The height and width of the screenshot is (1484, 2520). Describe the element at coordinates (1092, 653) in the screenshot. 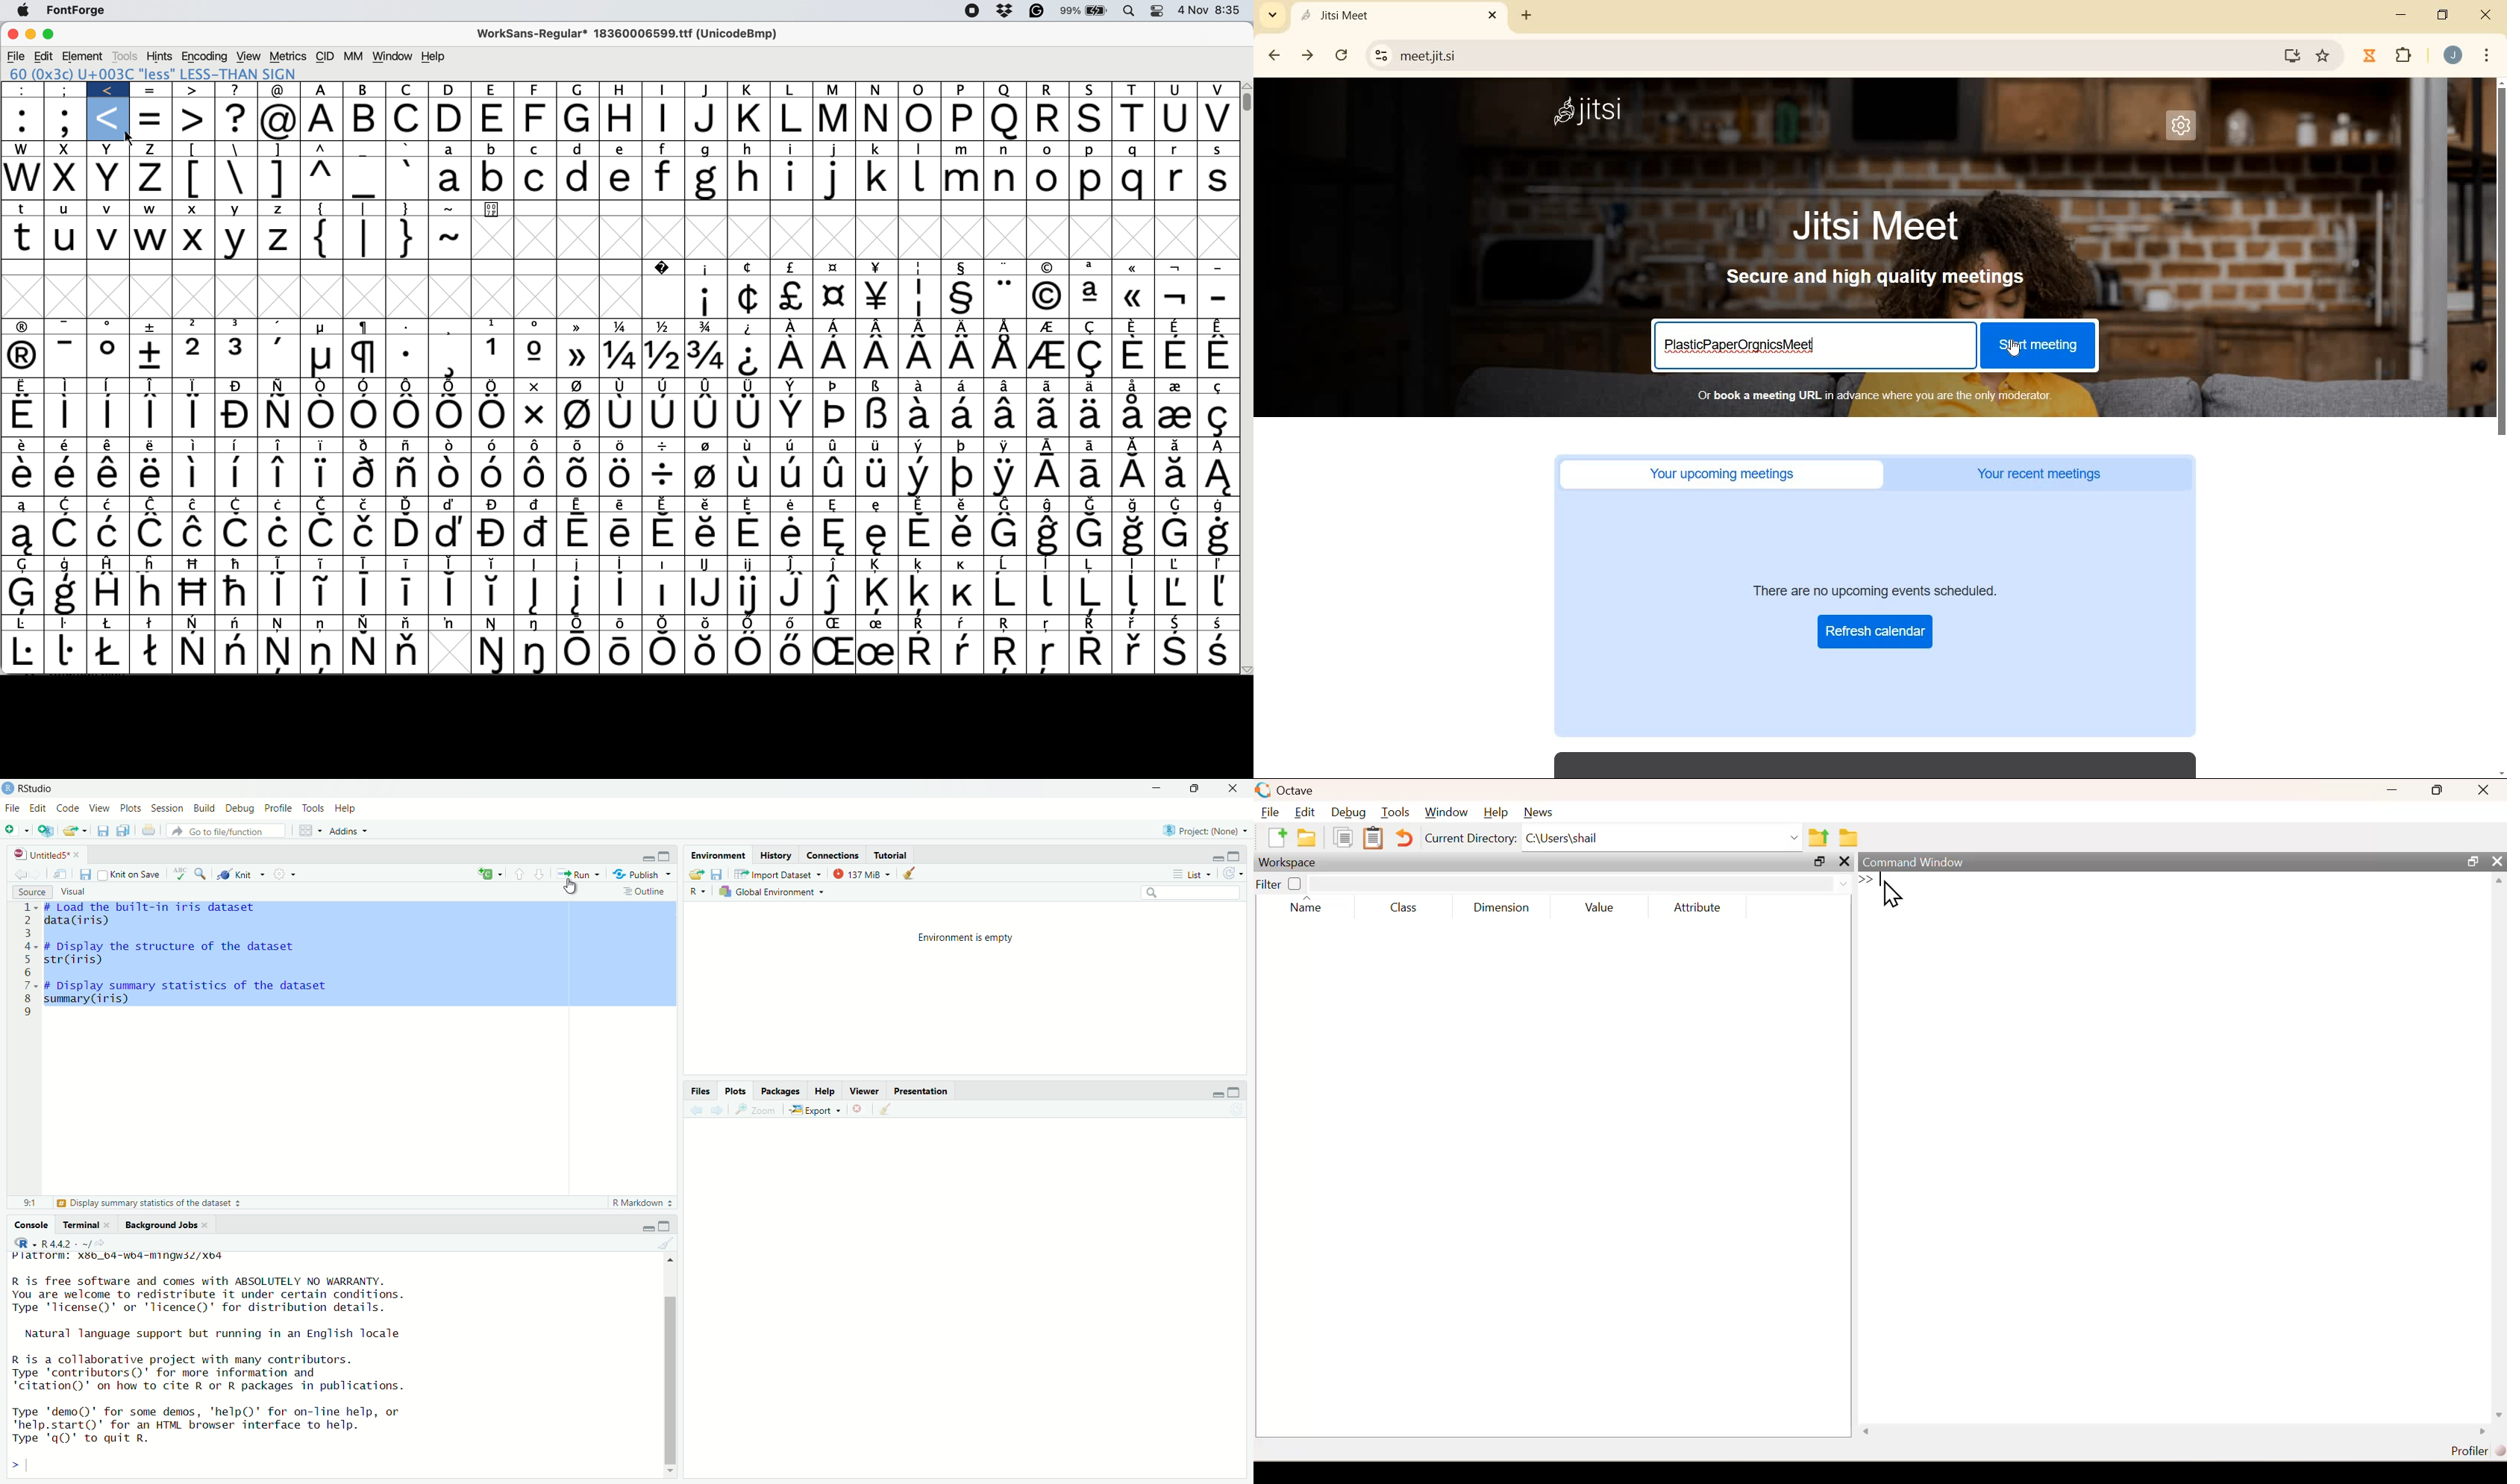

I see `Symbol` at that location.